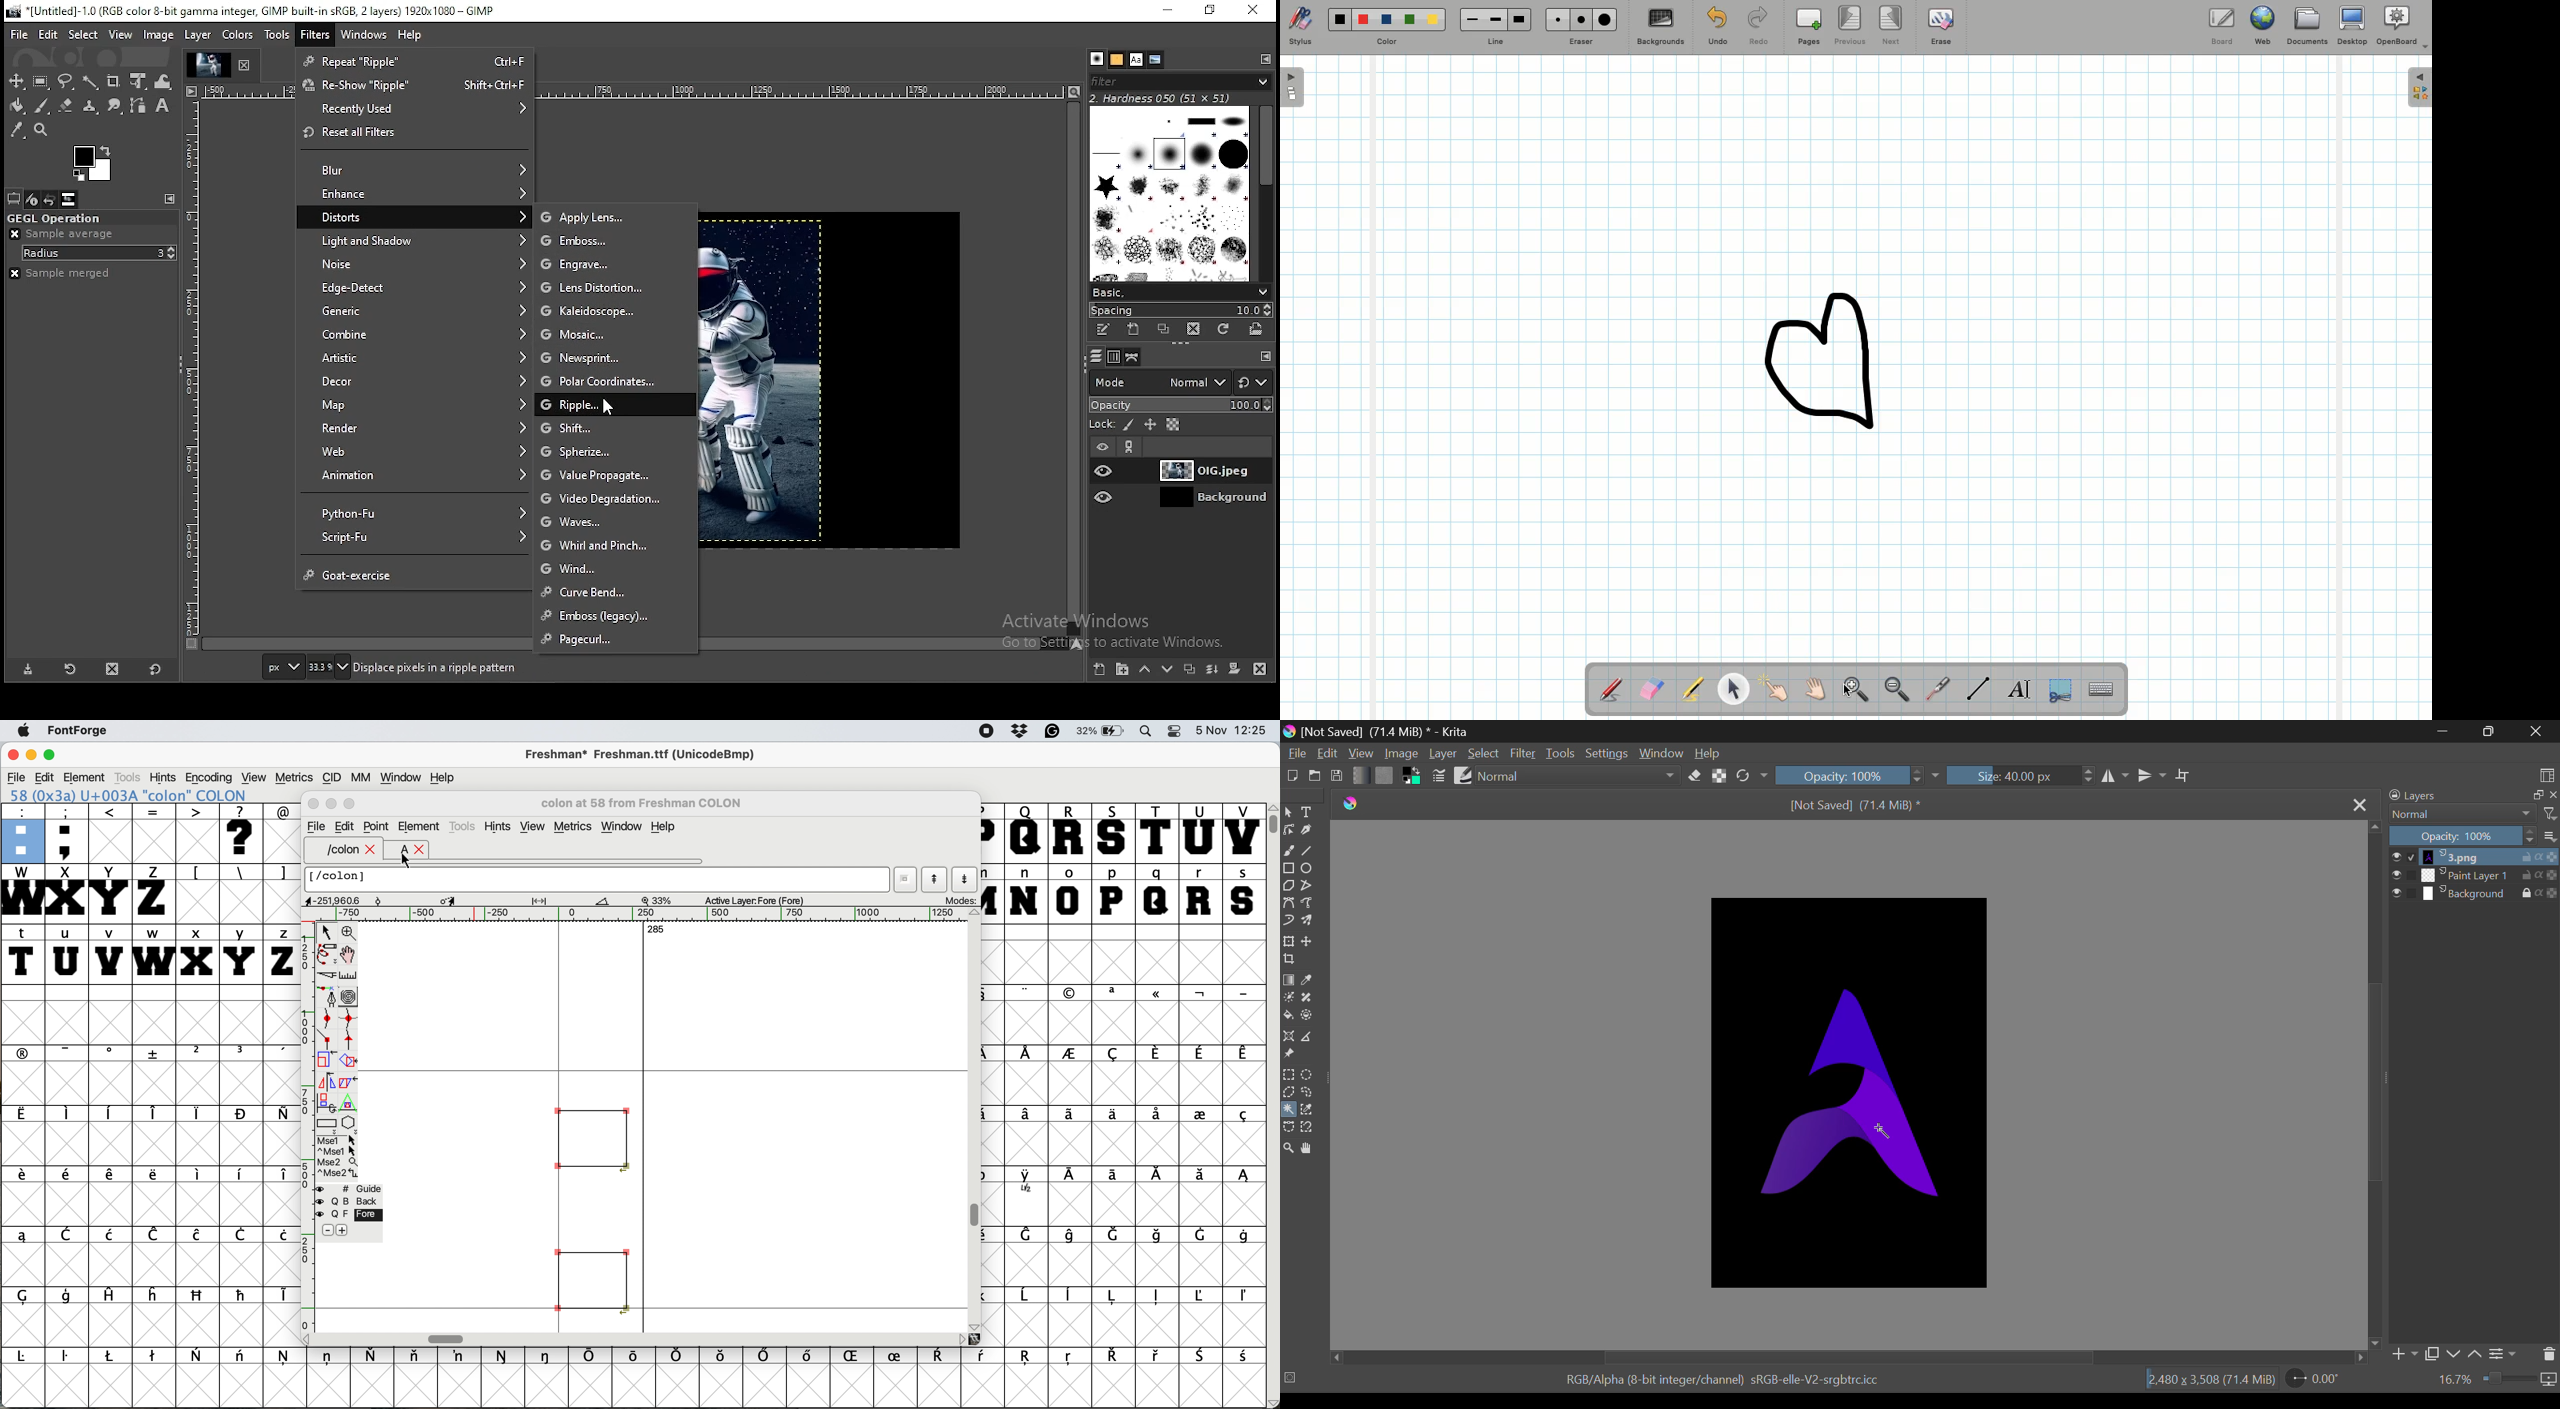 The image size is (2576, 1428). Describe the element at coordinates (348, 1231) in the screenshot. I see `add` at that location.